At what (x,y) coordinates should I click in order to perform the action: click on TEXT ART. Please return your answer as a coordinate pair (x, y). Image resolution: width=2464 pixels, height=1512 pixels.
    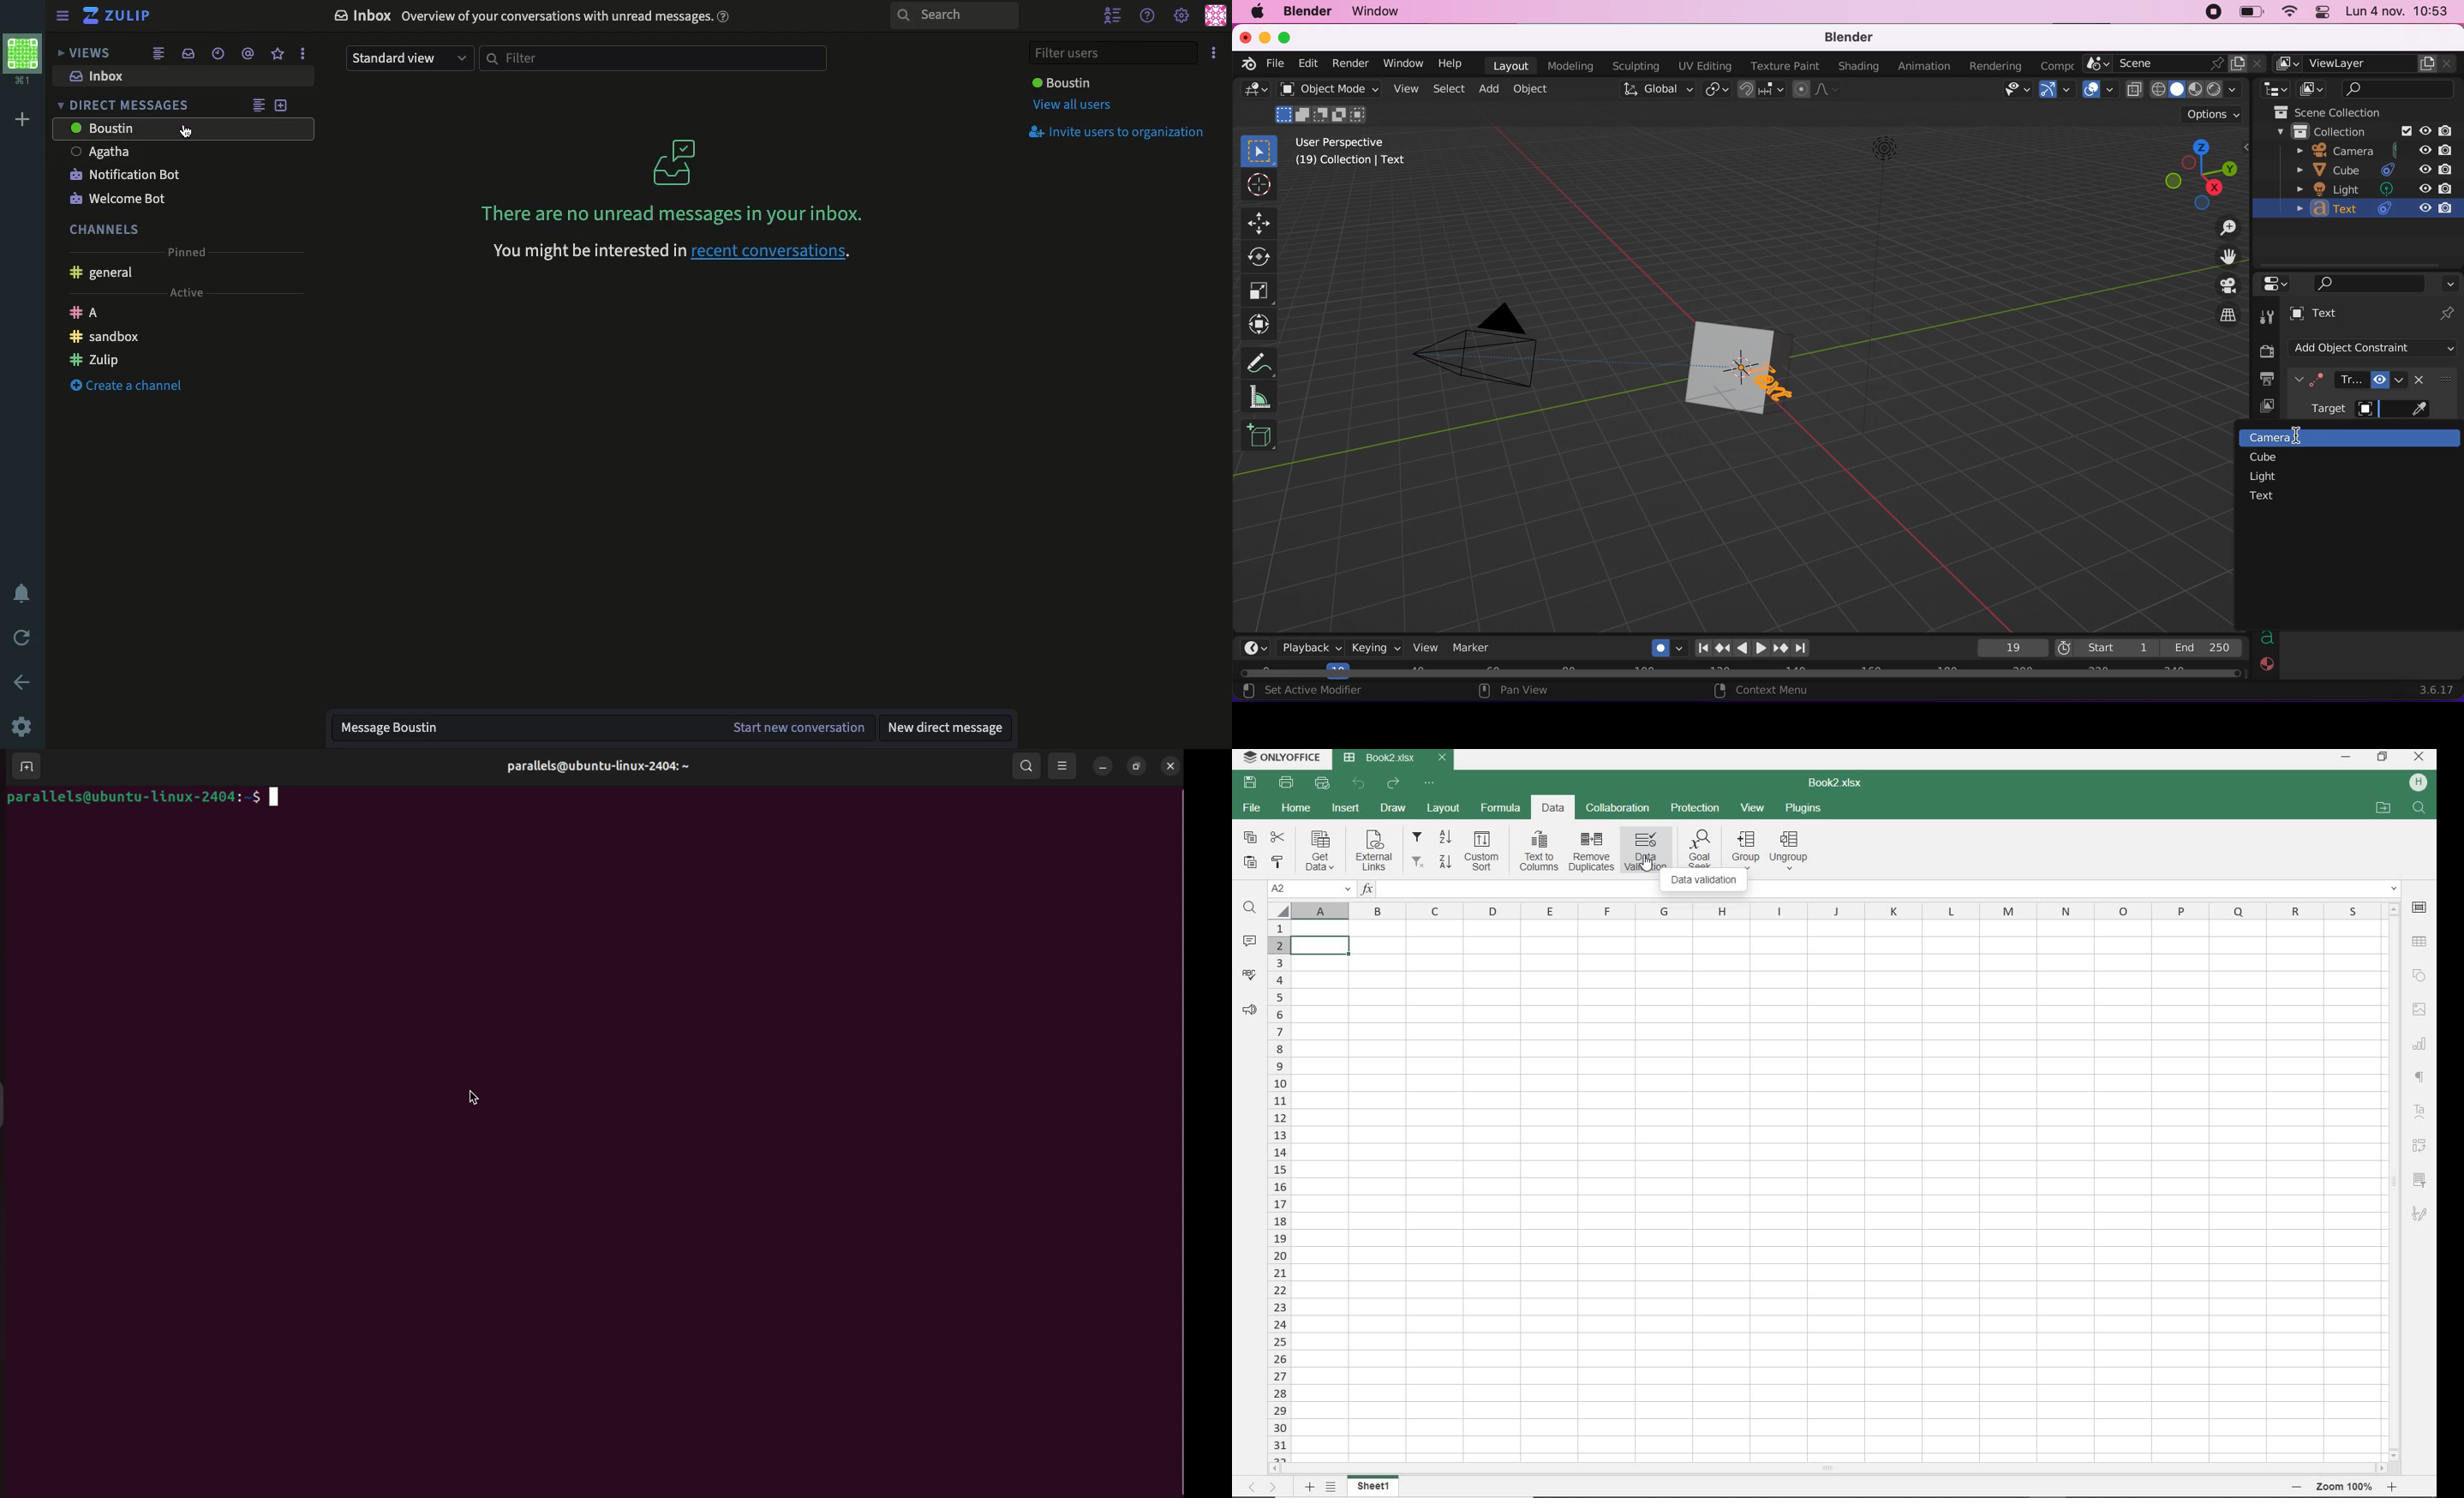
    Looking at the image, I should click on (2420, 1113).